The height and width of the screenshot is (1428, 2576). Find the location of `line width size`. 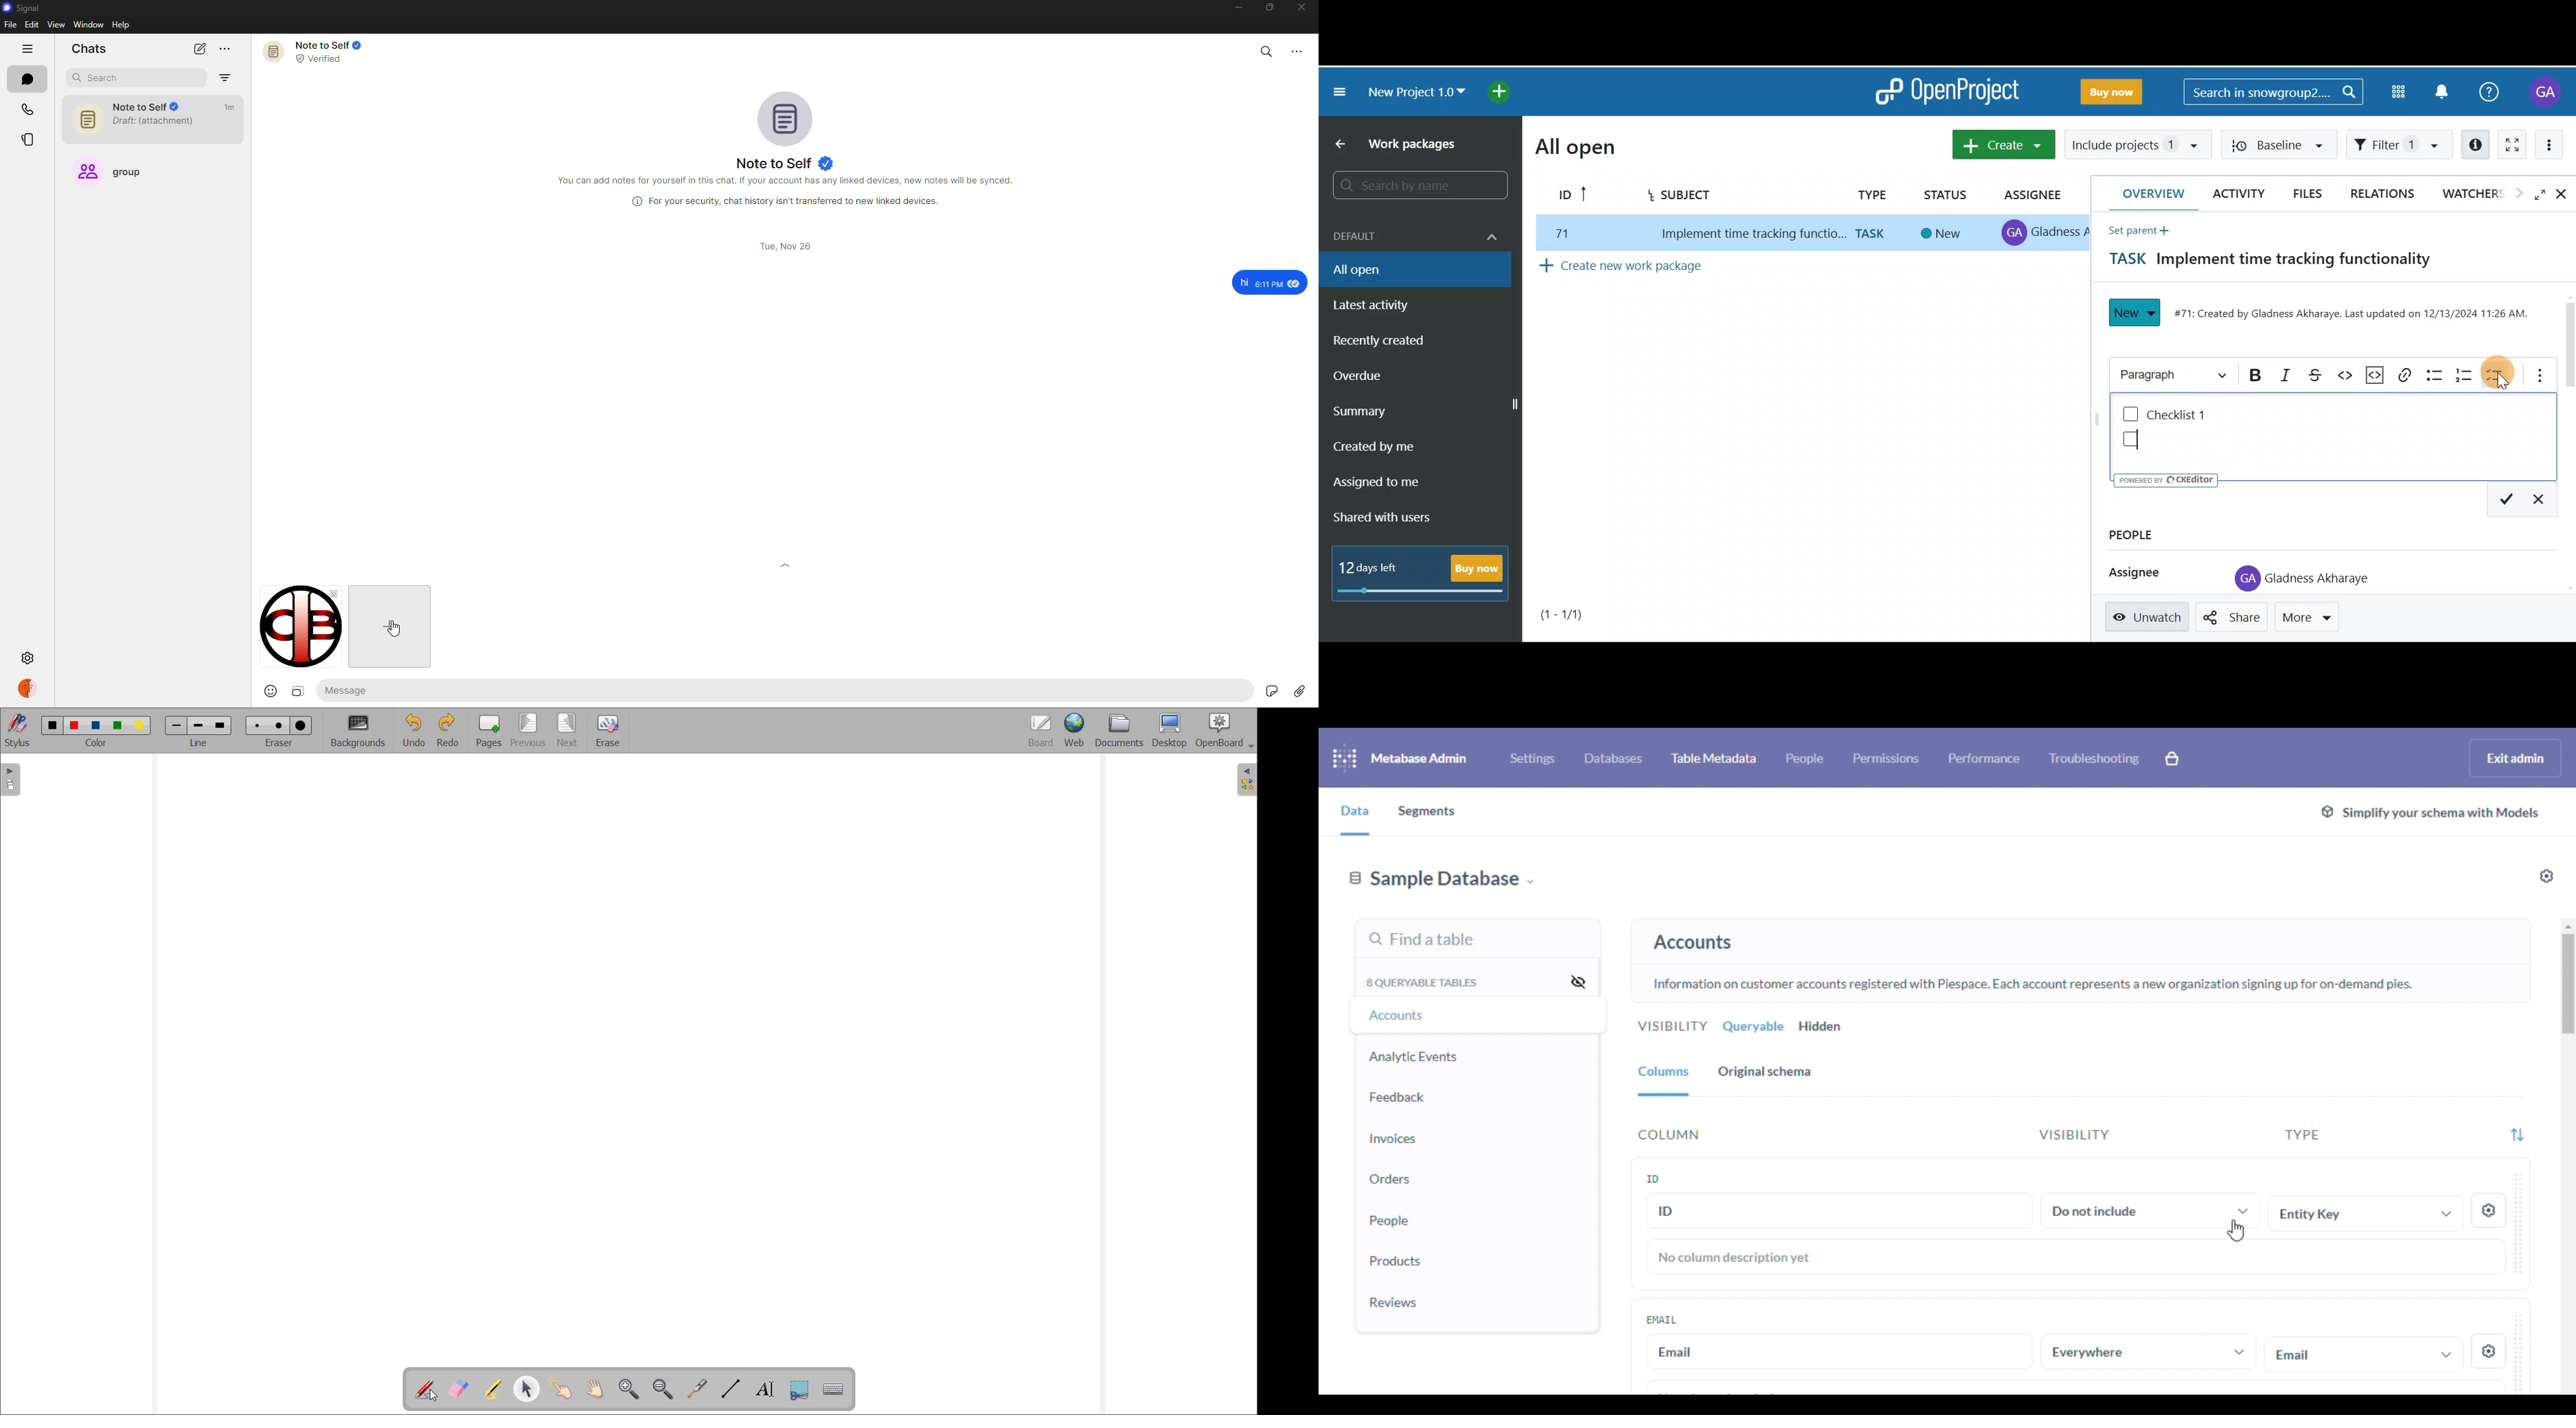

line width size is located at coordinates (178, 726).